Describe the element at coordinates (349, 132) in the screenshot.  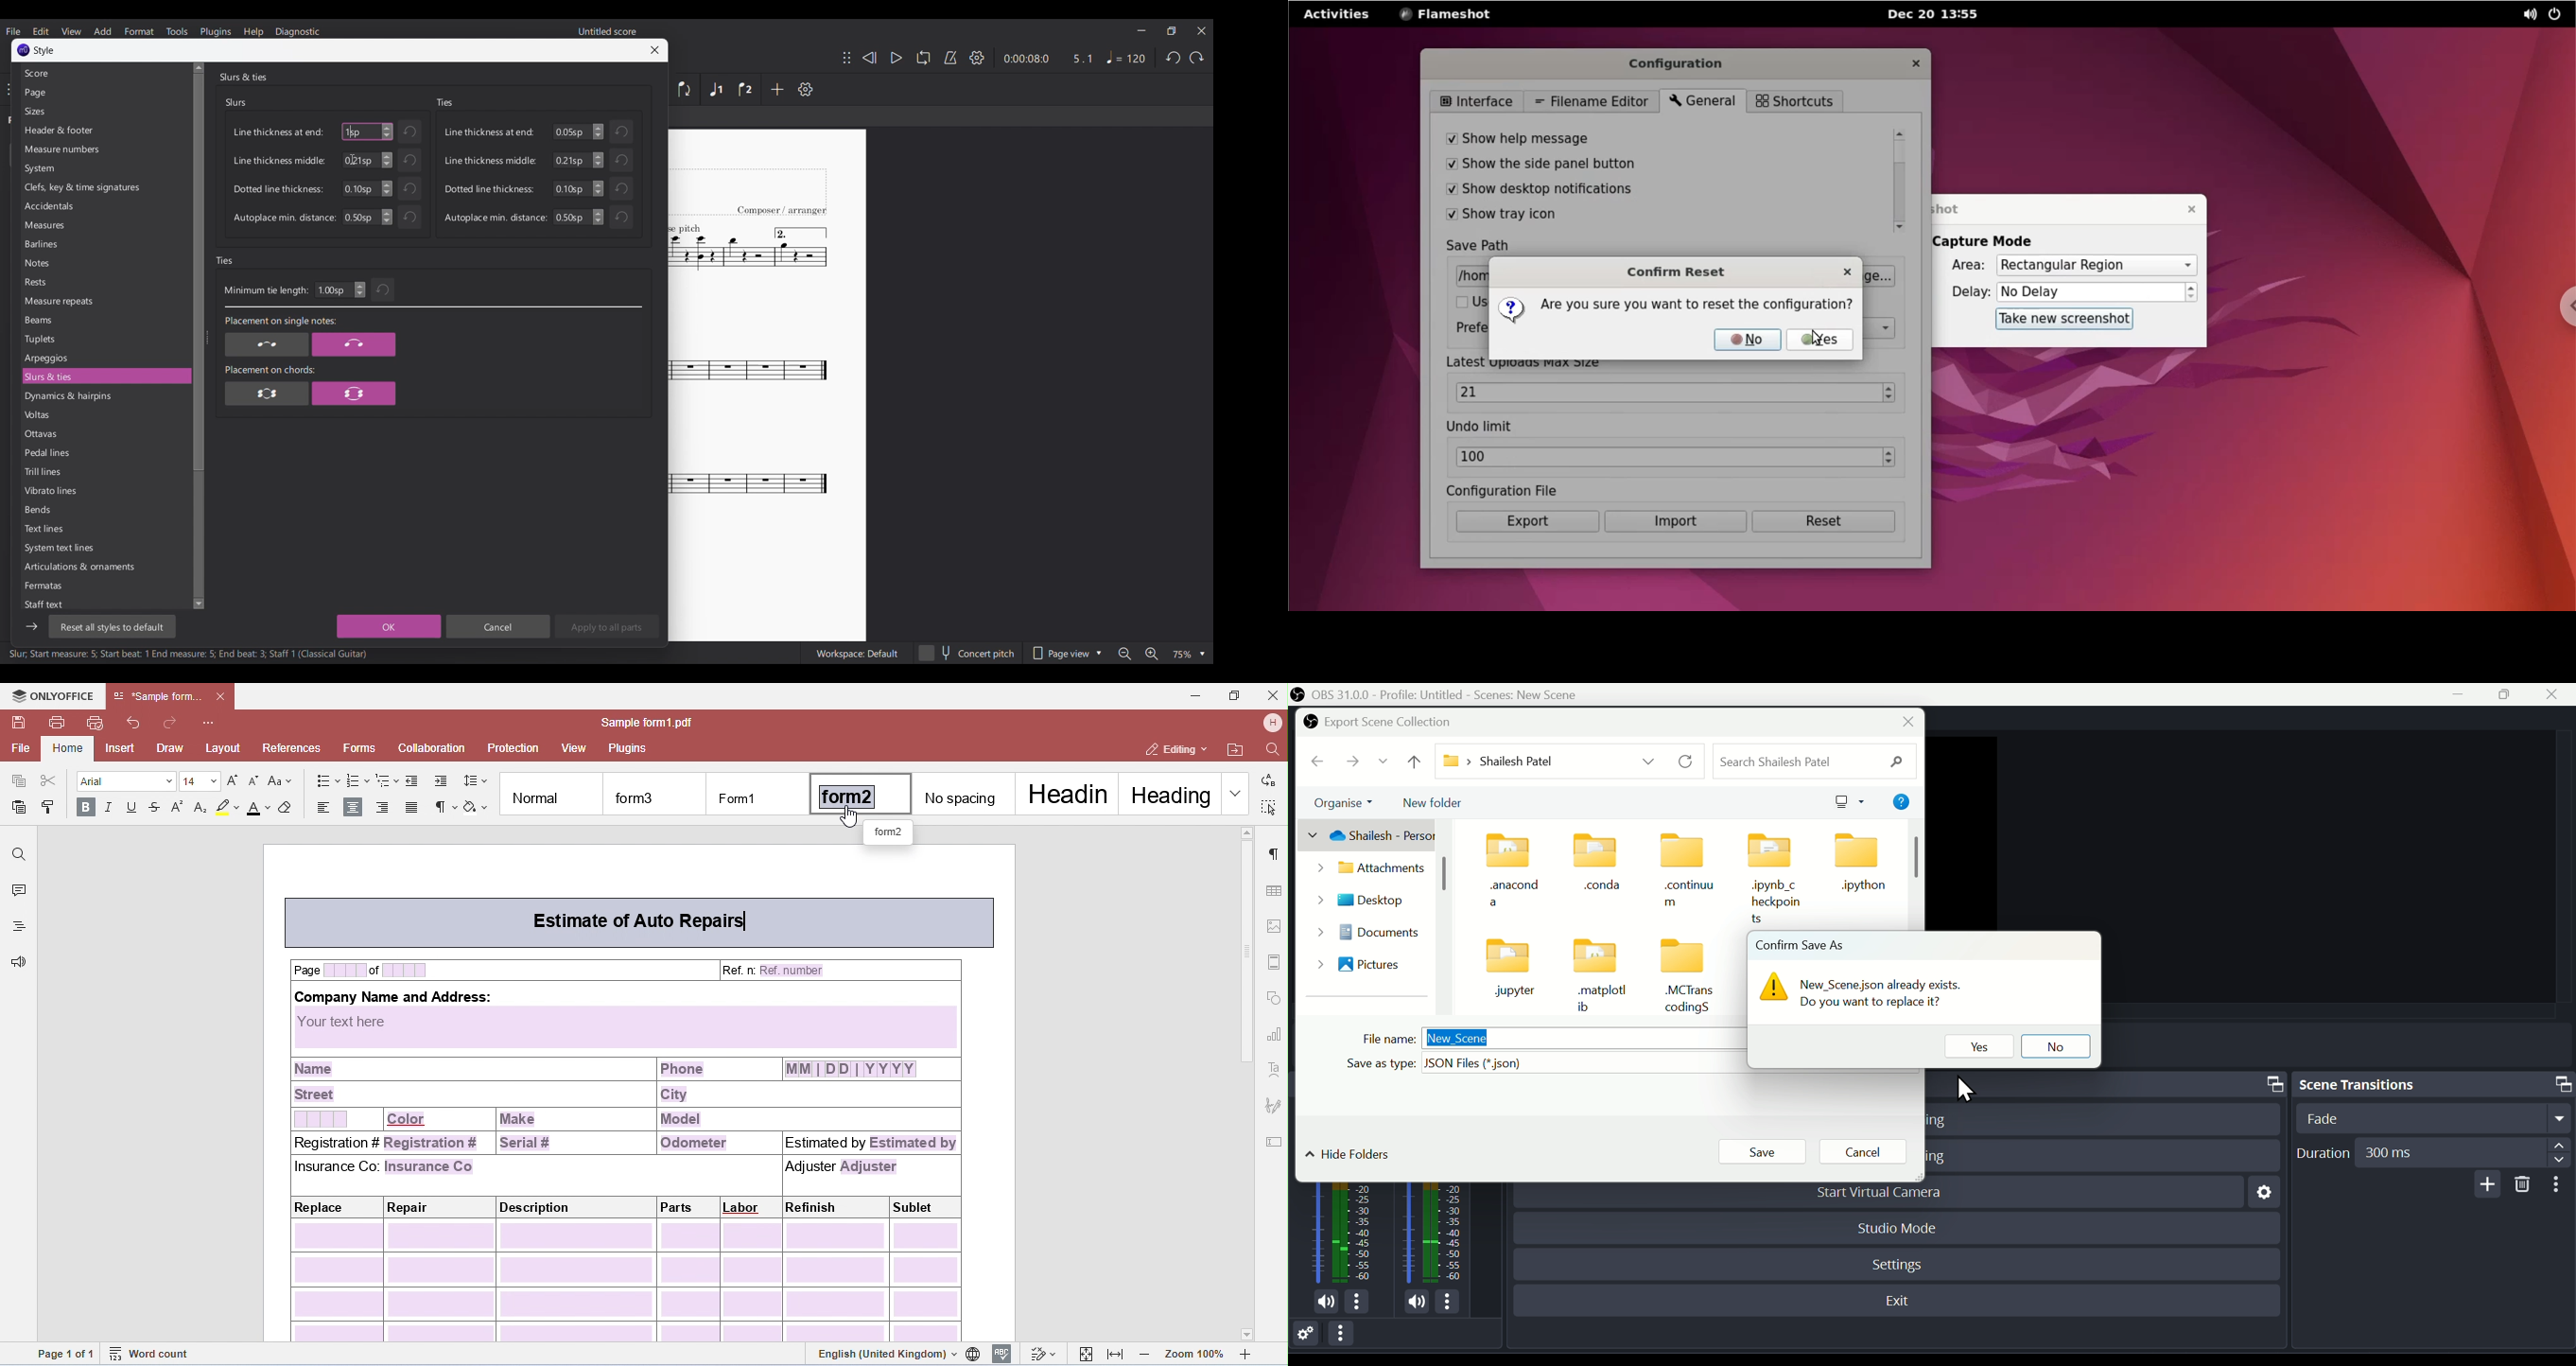
I see `1` at that location.